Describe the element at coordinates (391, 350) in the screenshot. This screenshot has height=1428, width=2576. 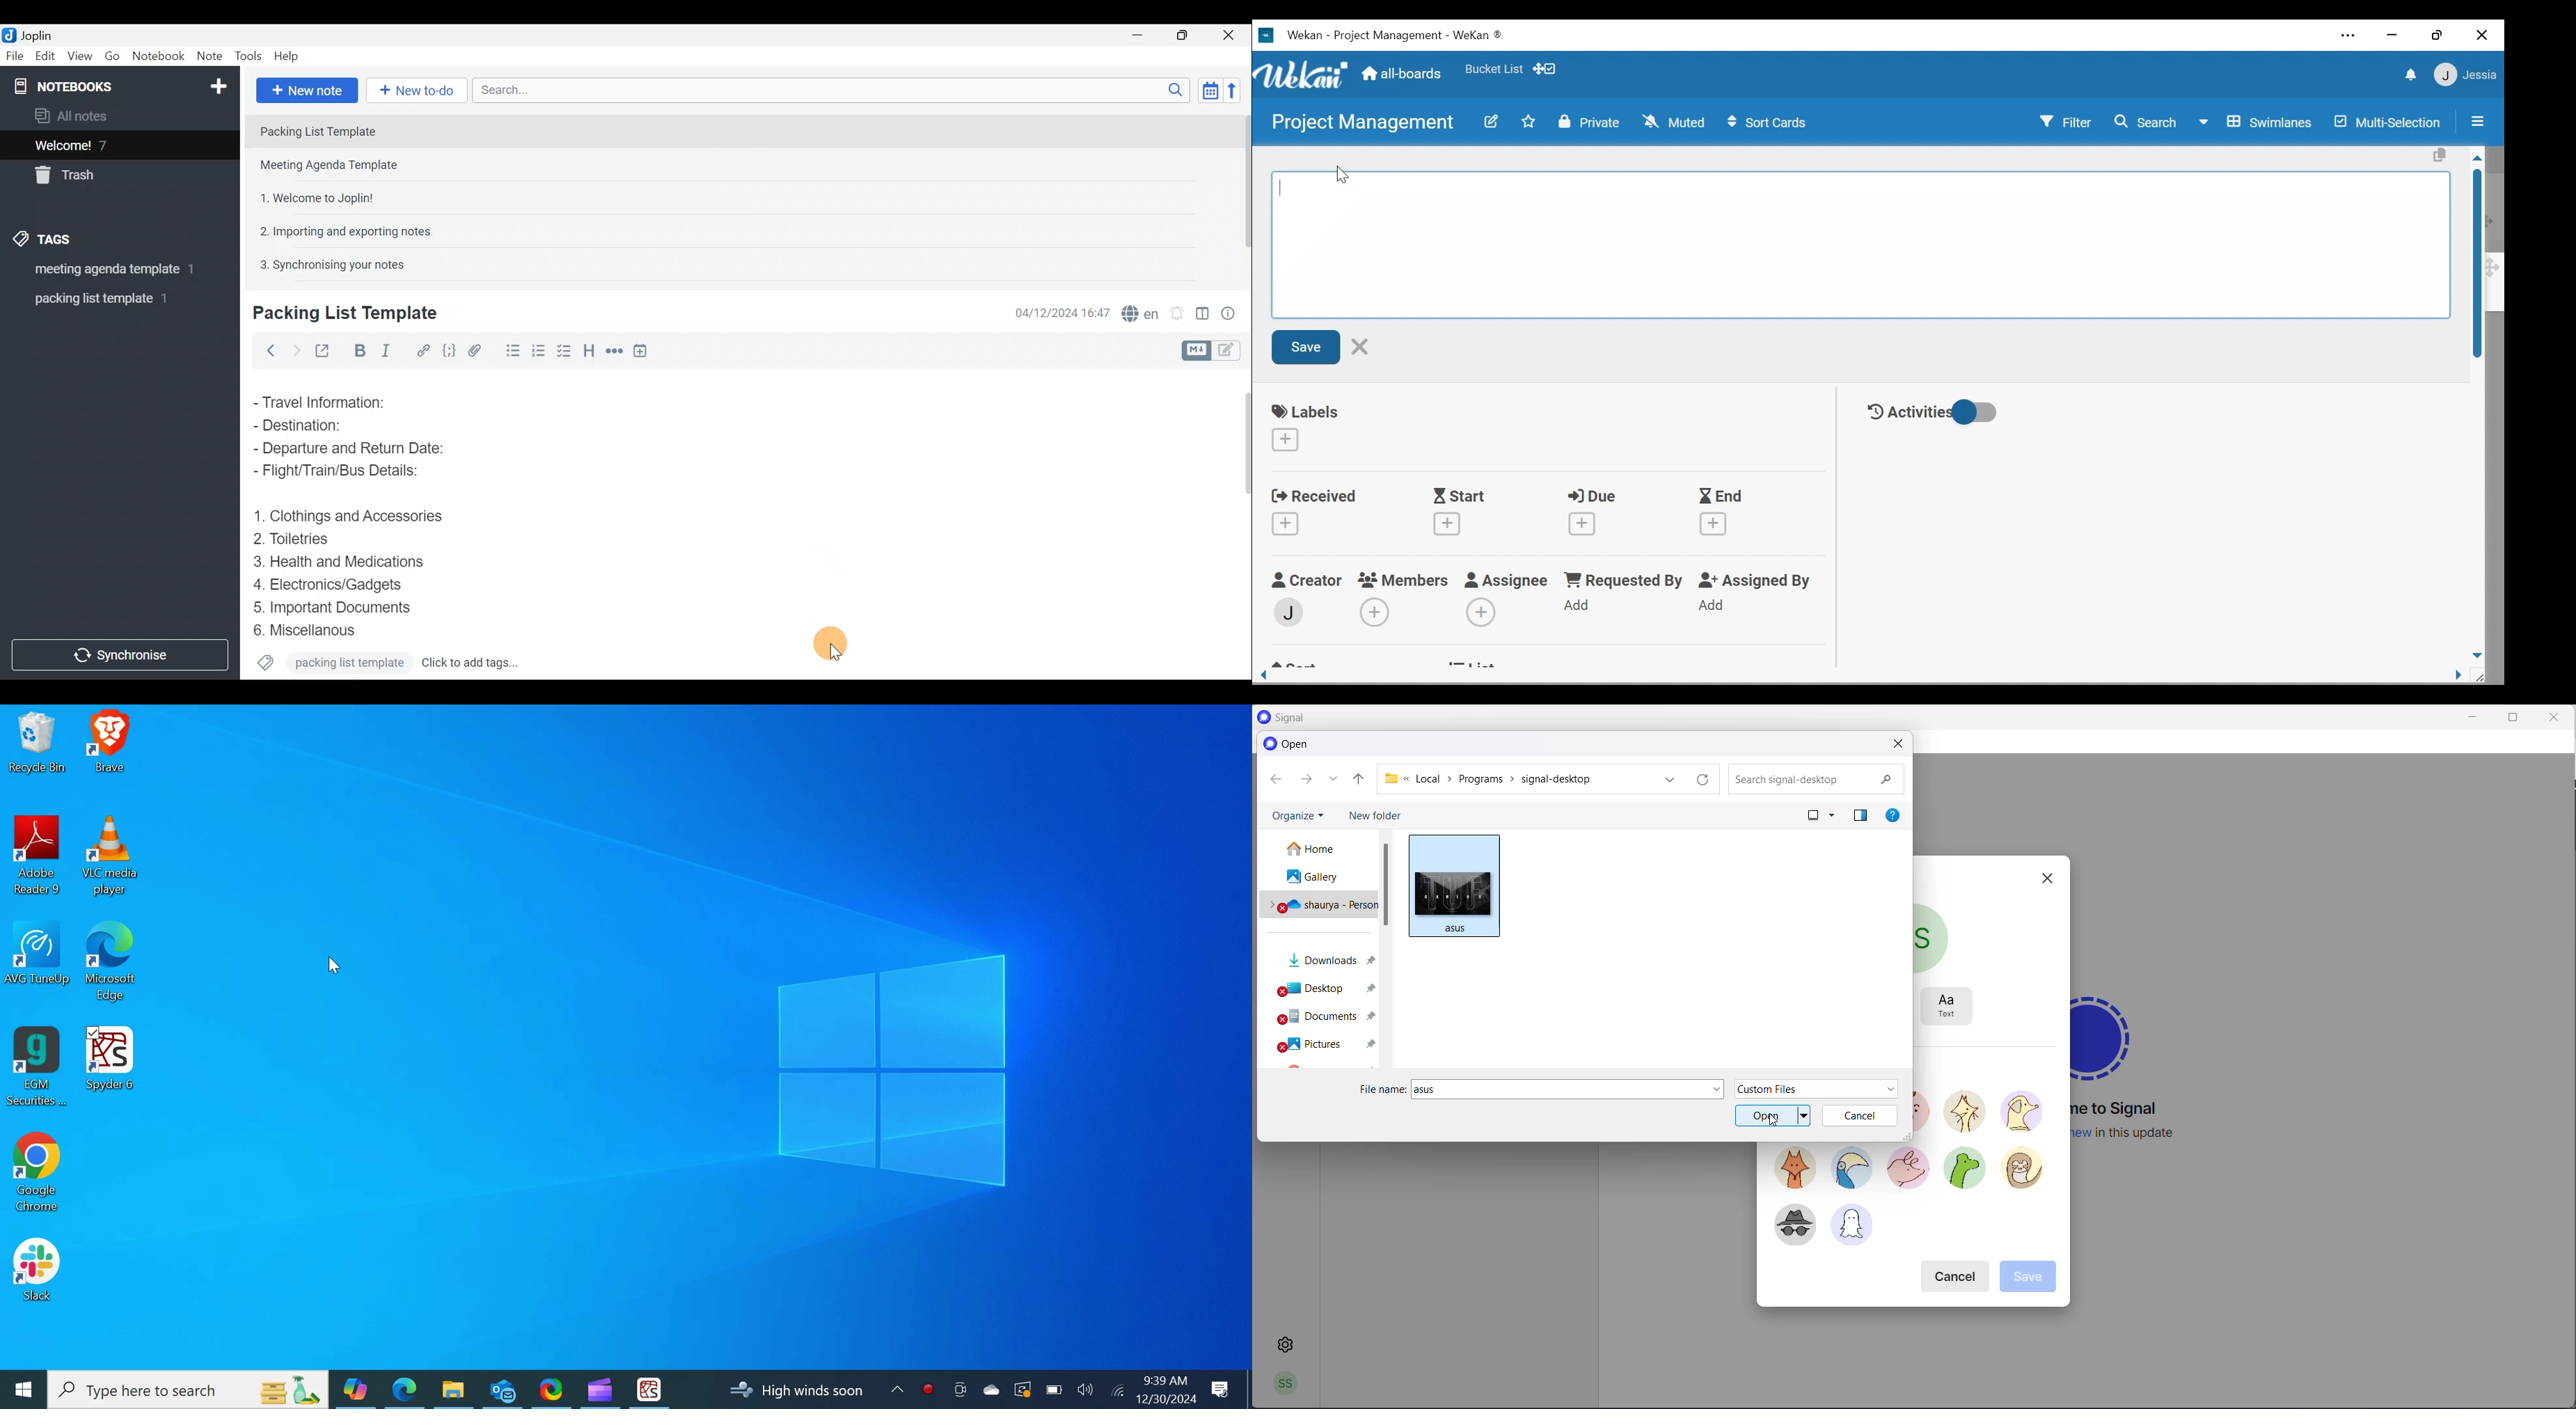
I see `Italic` at that location.